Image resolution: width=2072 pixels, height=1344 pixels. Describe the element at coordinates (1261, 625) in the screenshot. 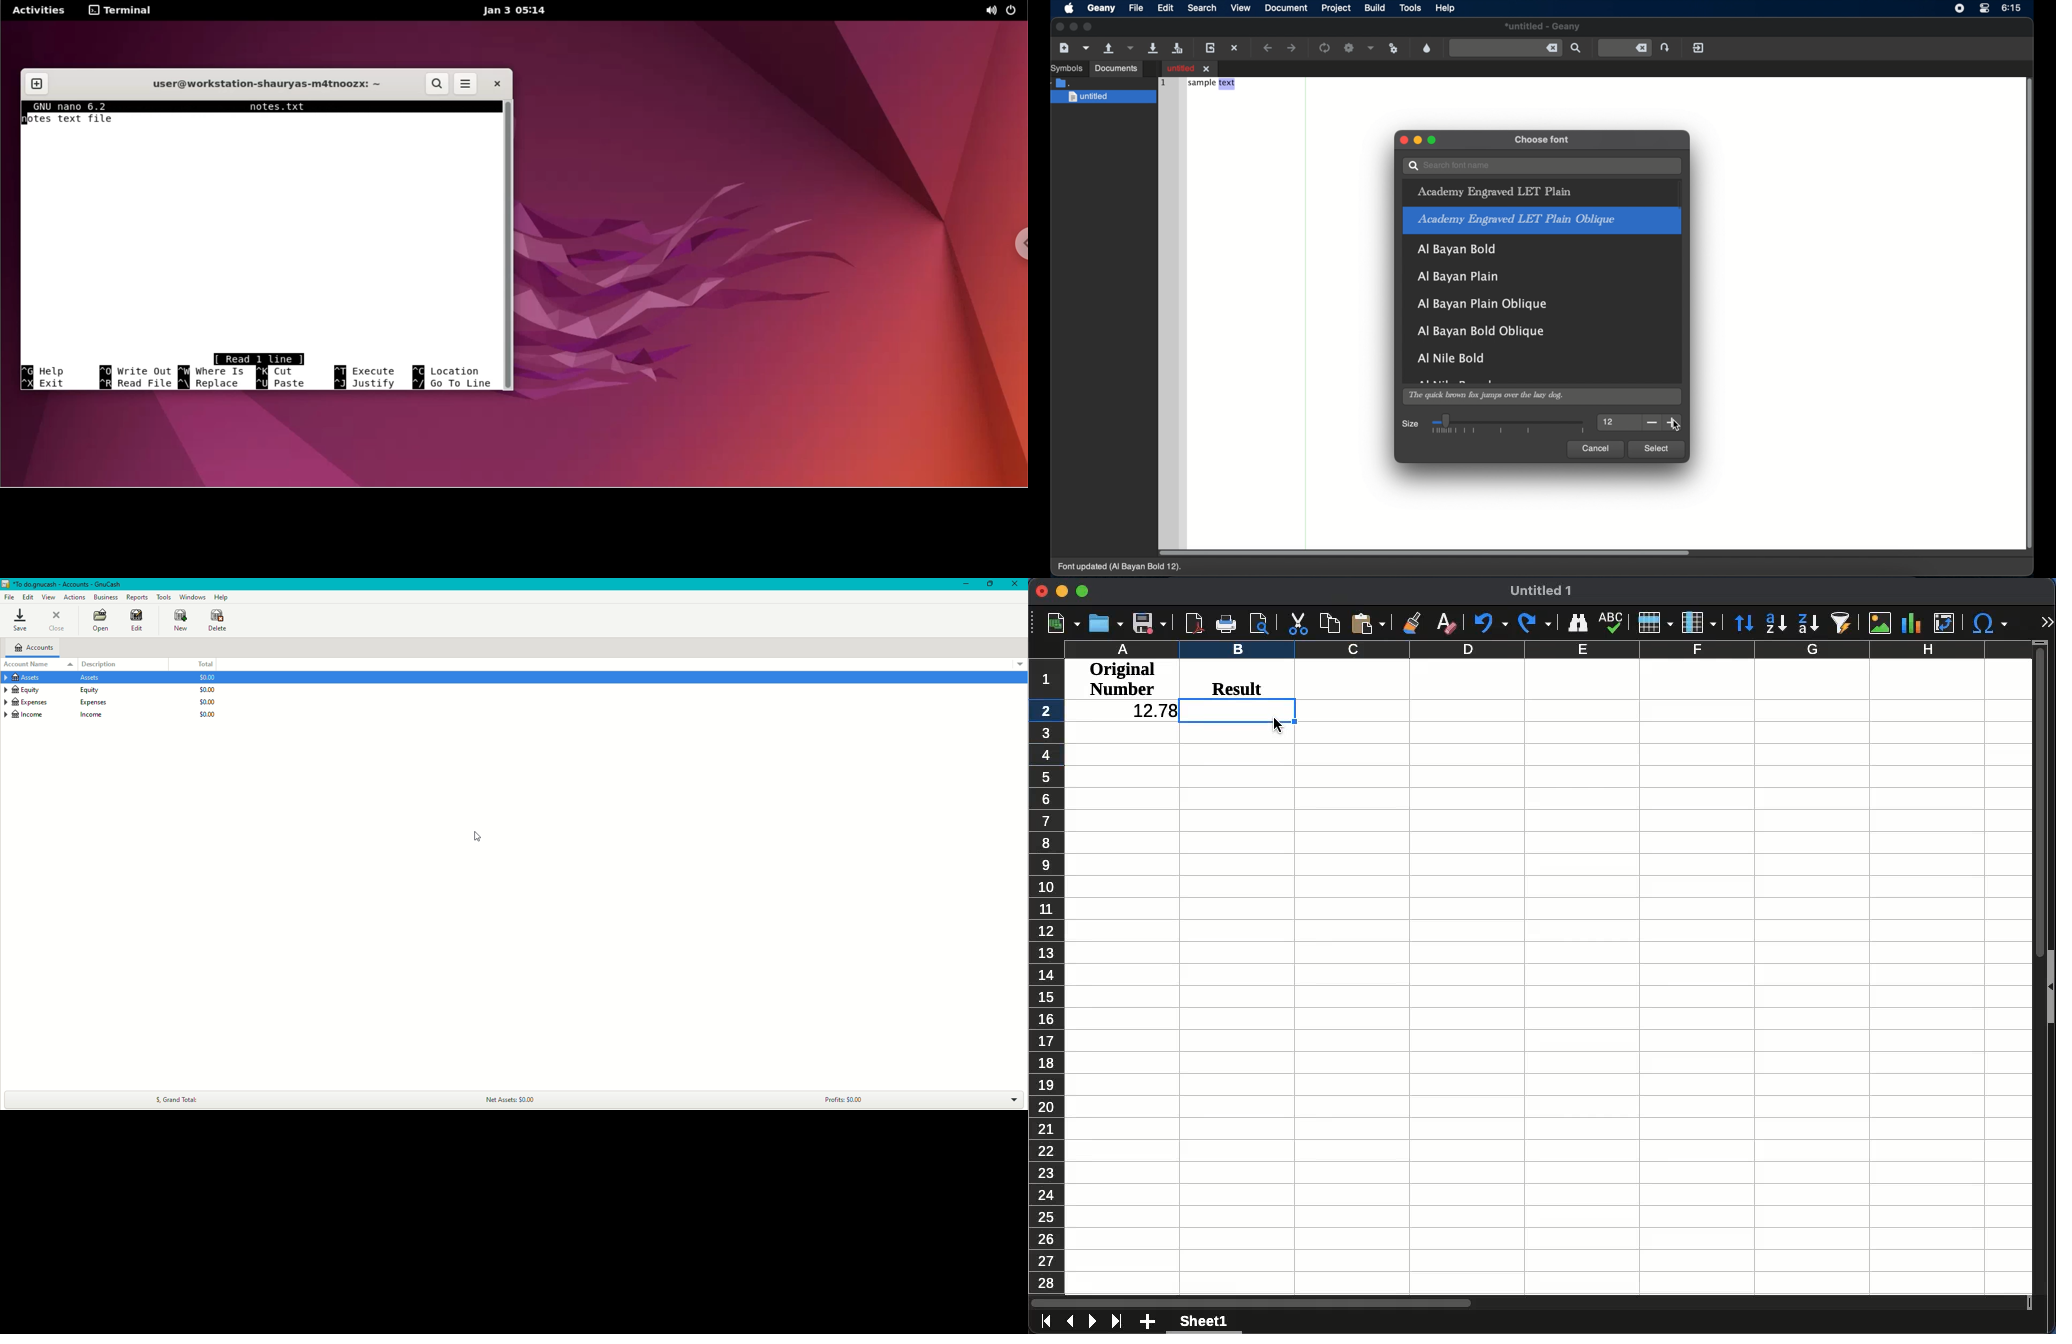

I see `print preview` at that location.